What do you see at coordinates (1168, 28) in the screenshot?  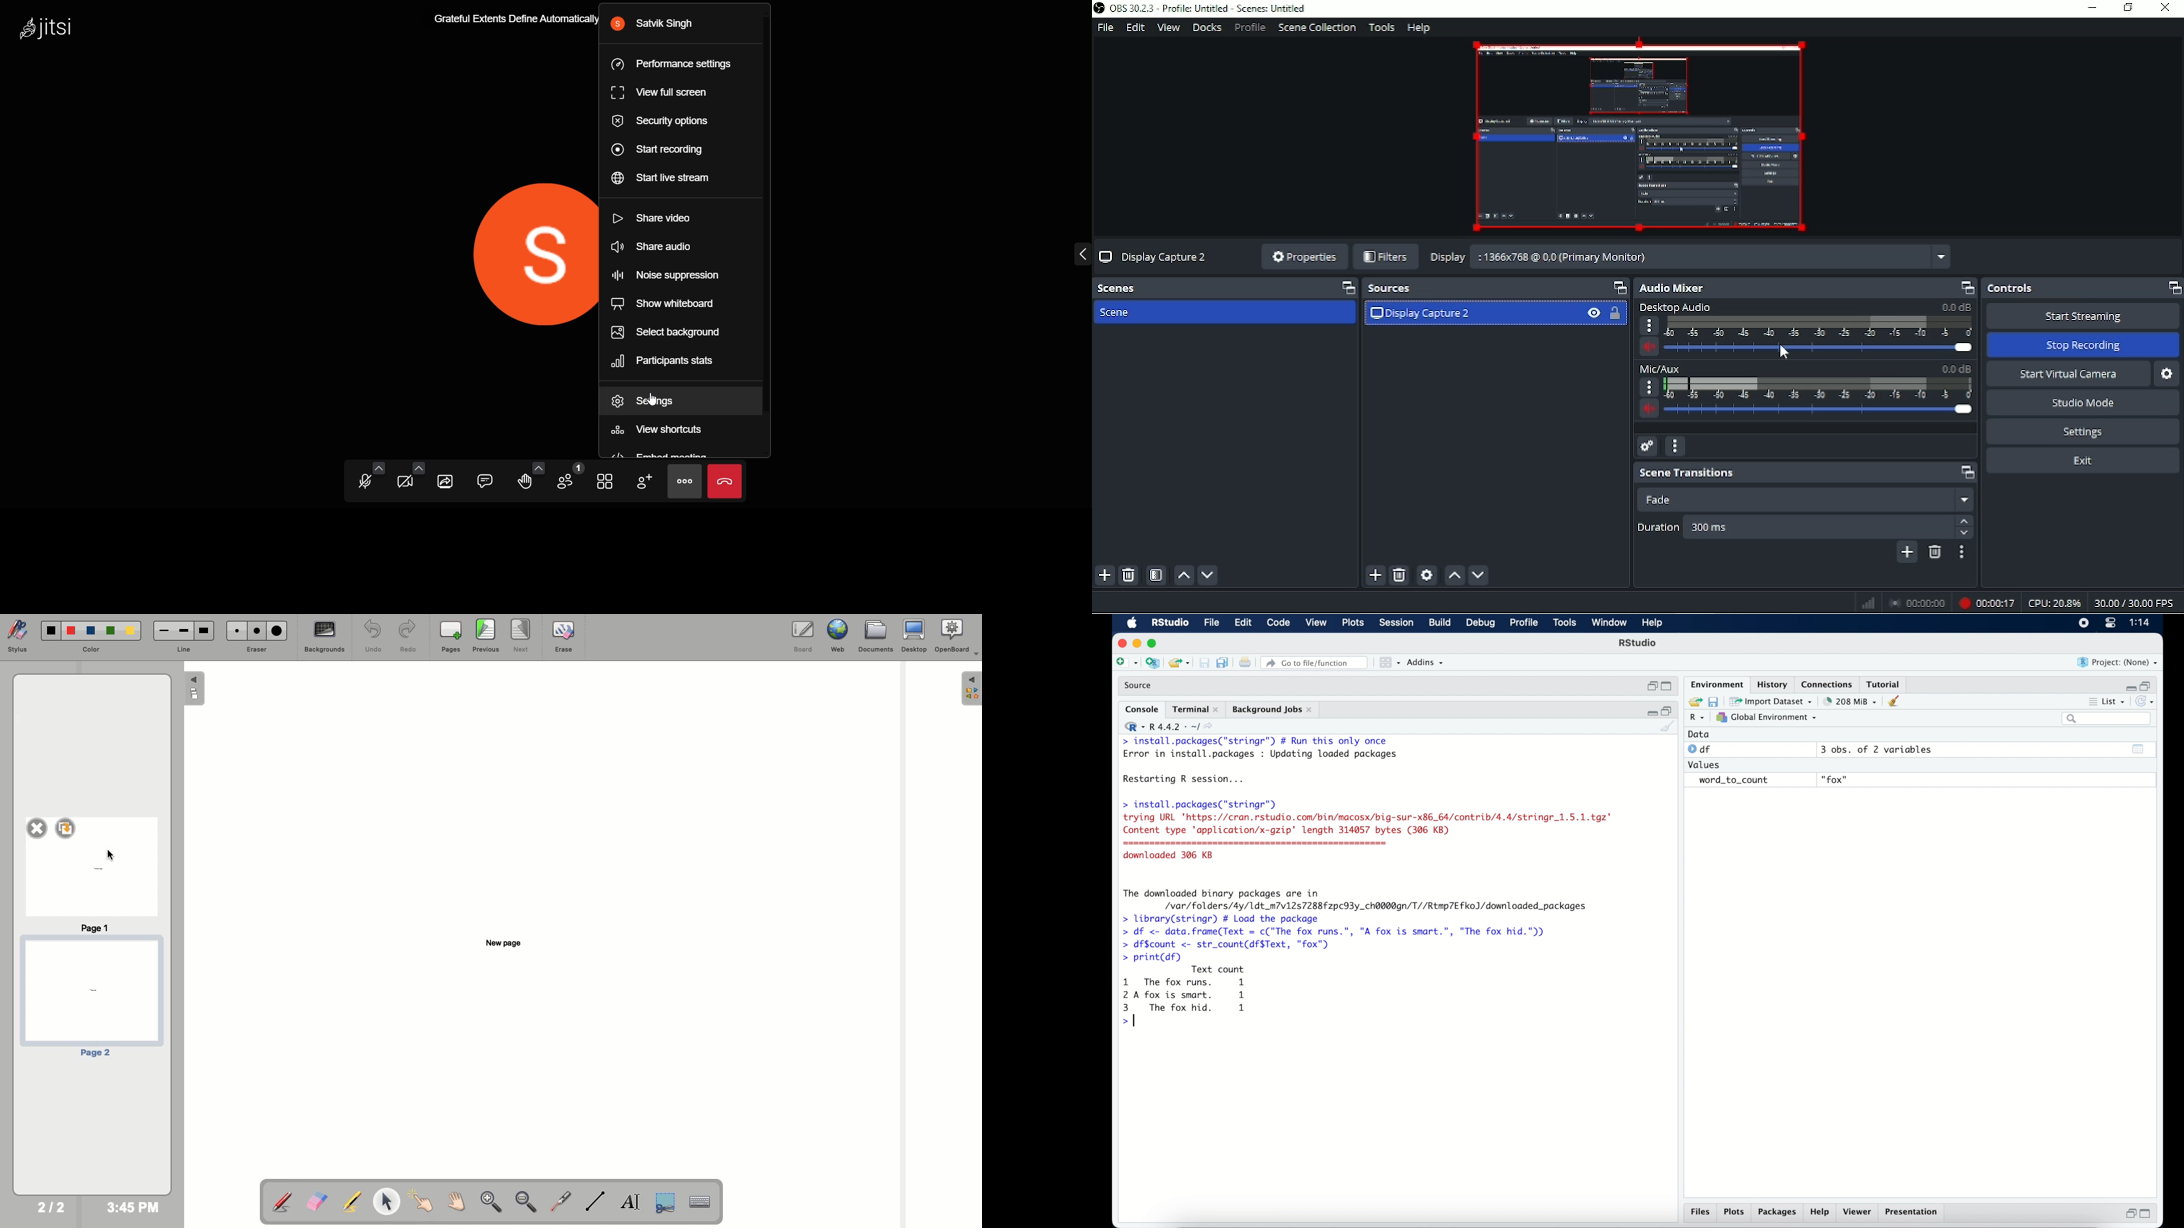 I see `View` at bounding box center [1168, 28].